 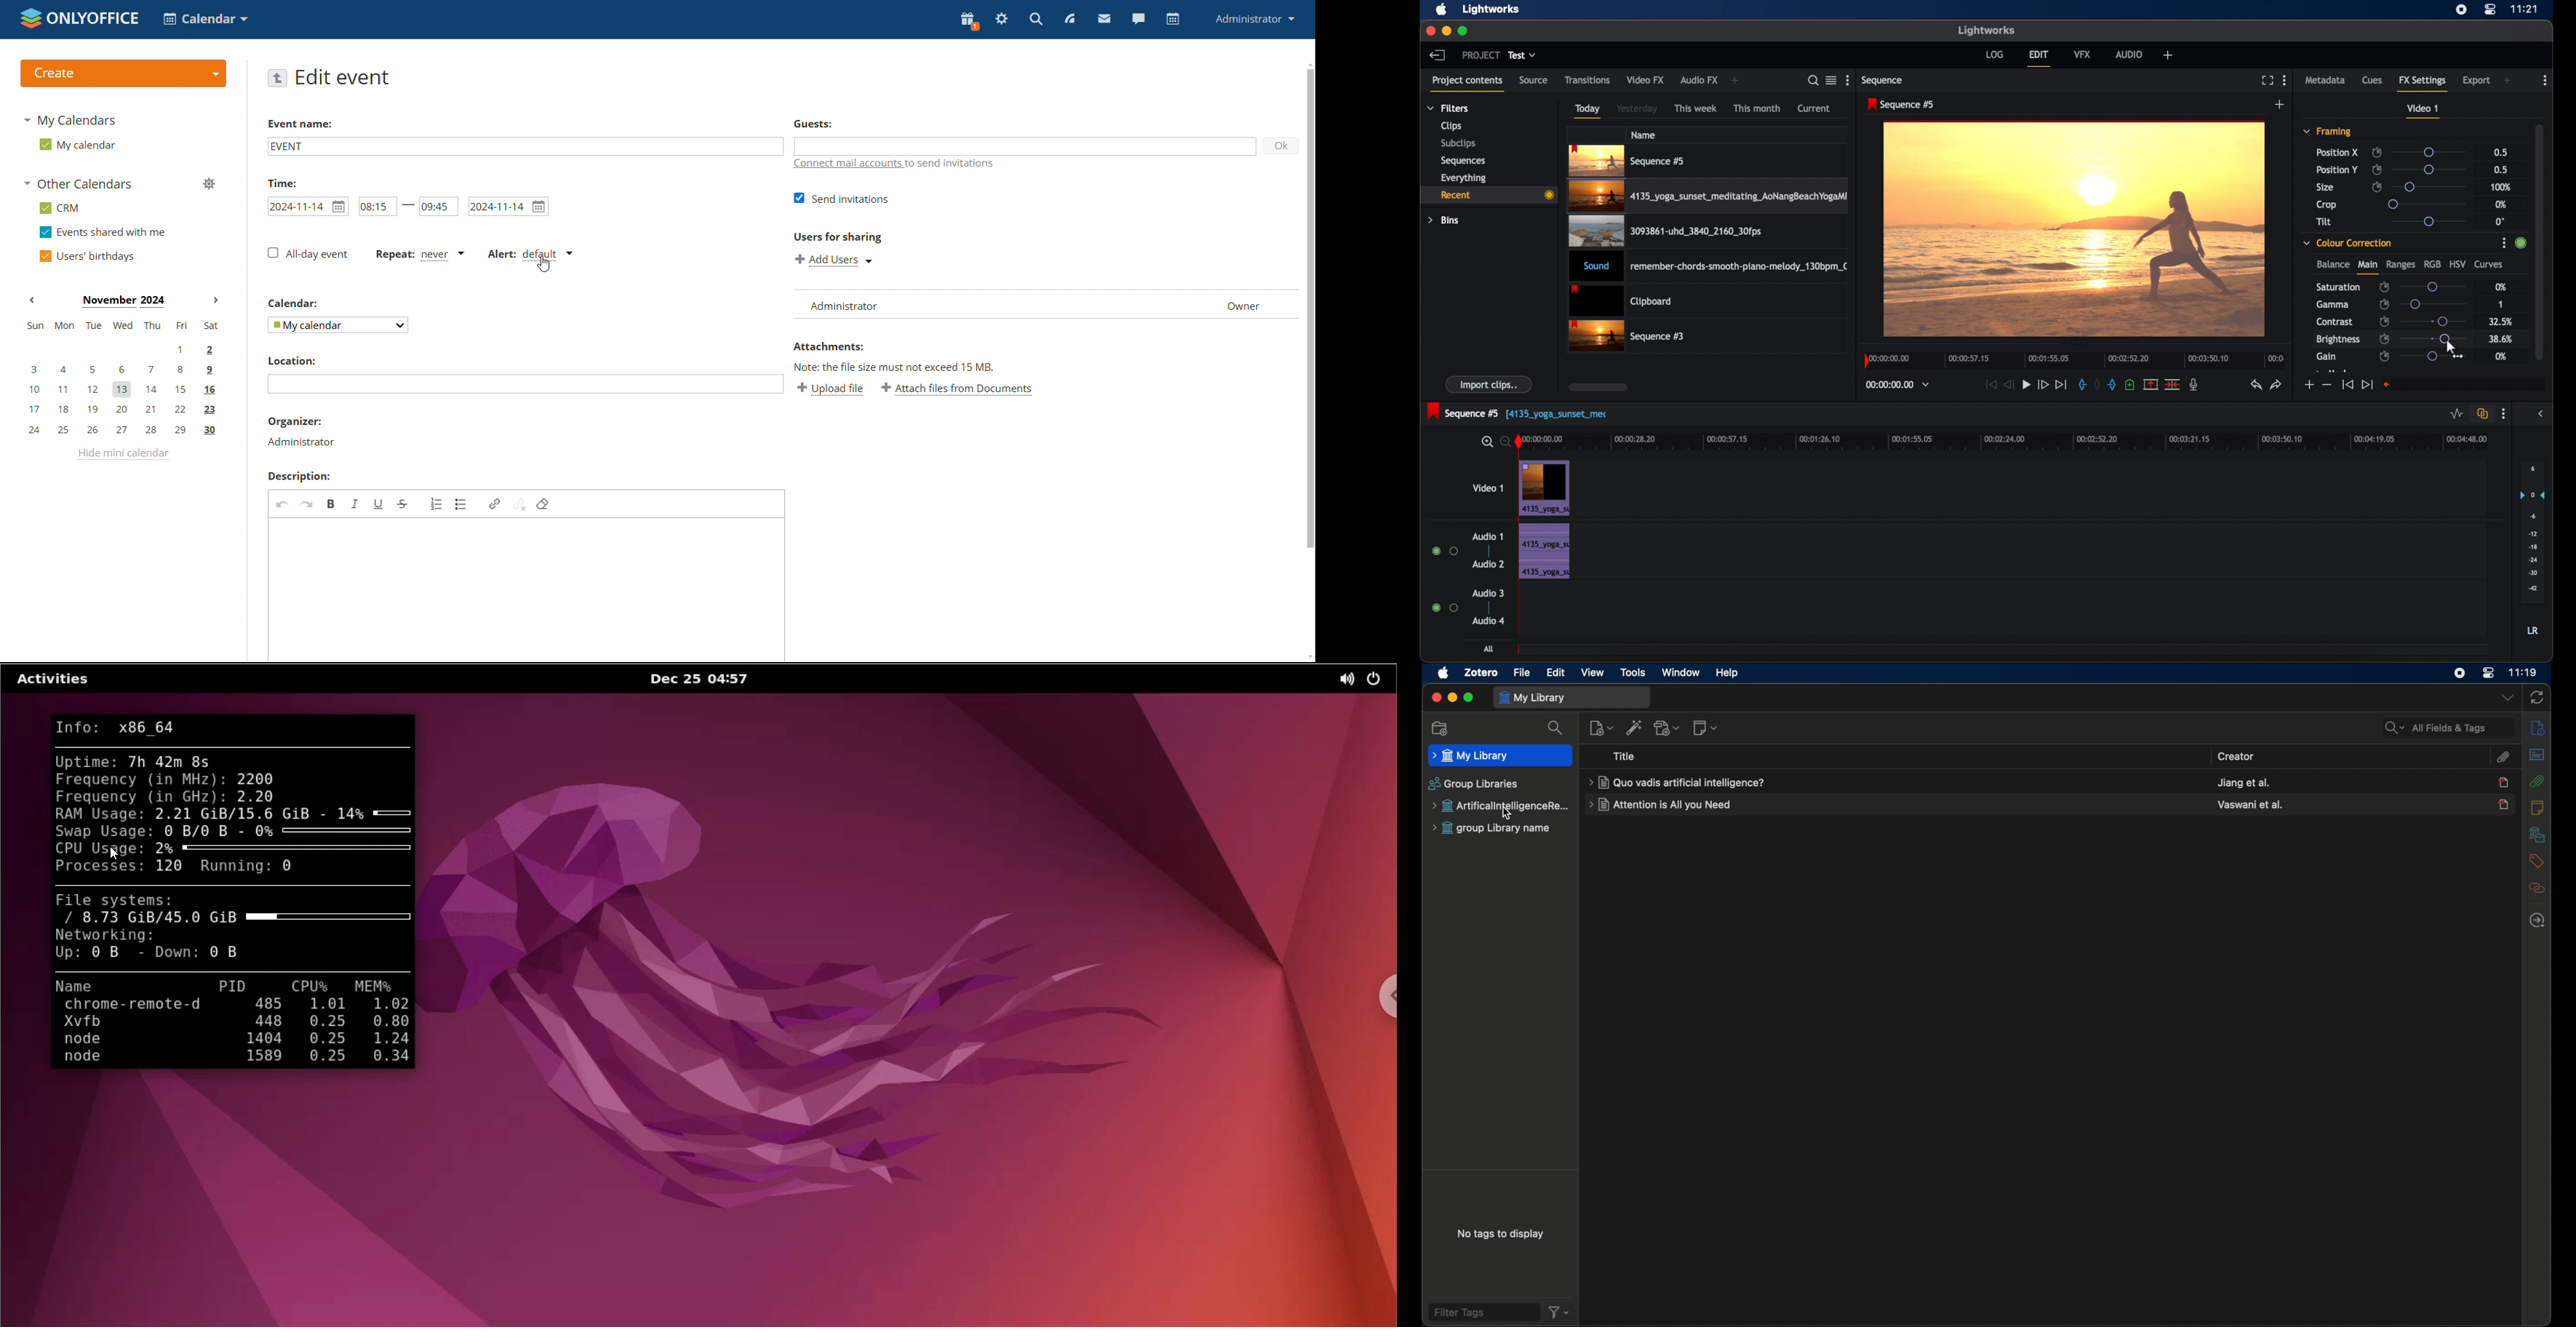 I want to click on attachments, so click(x=2538, y=781).